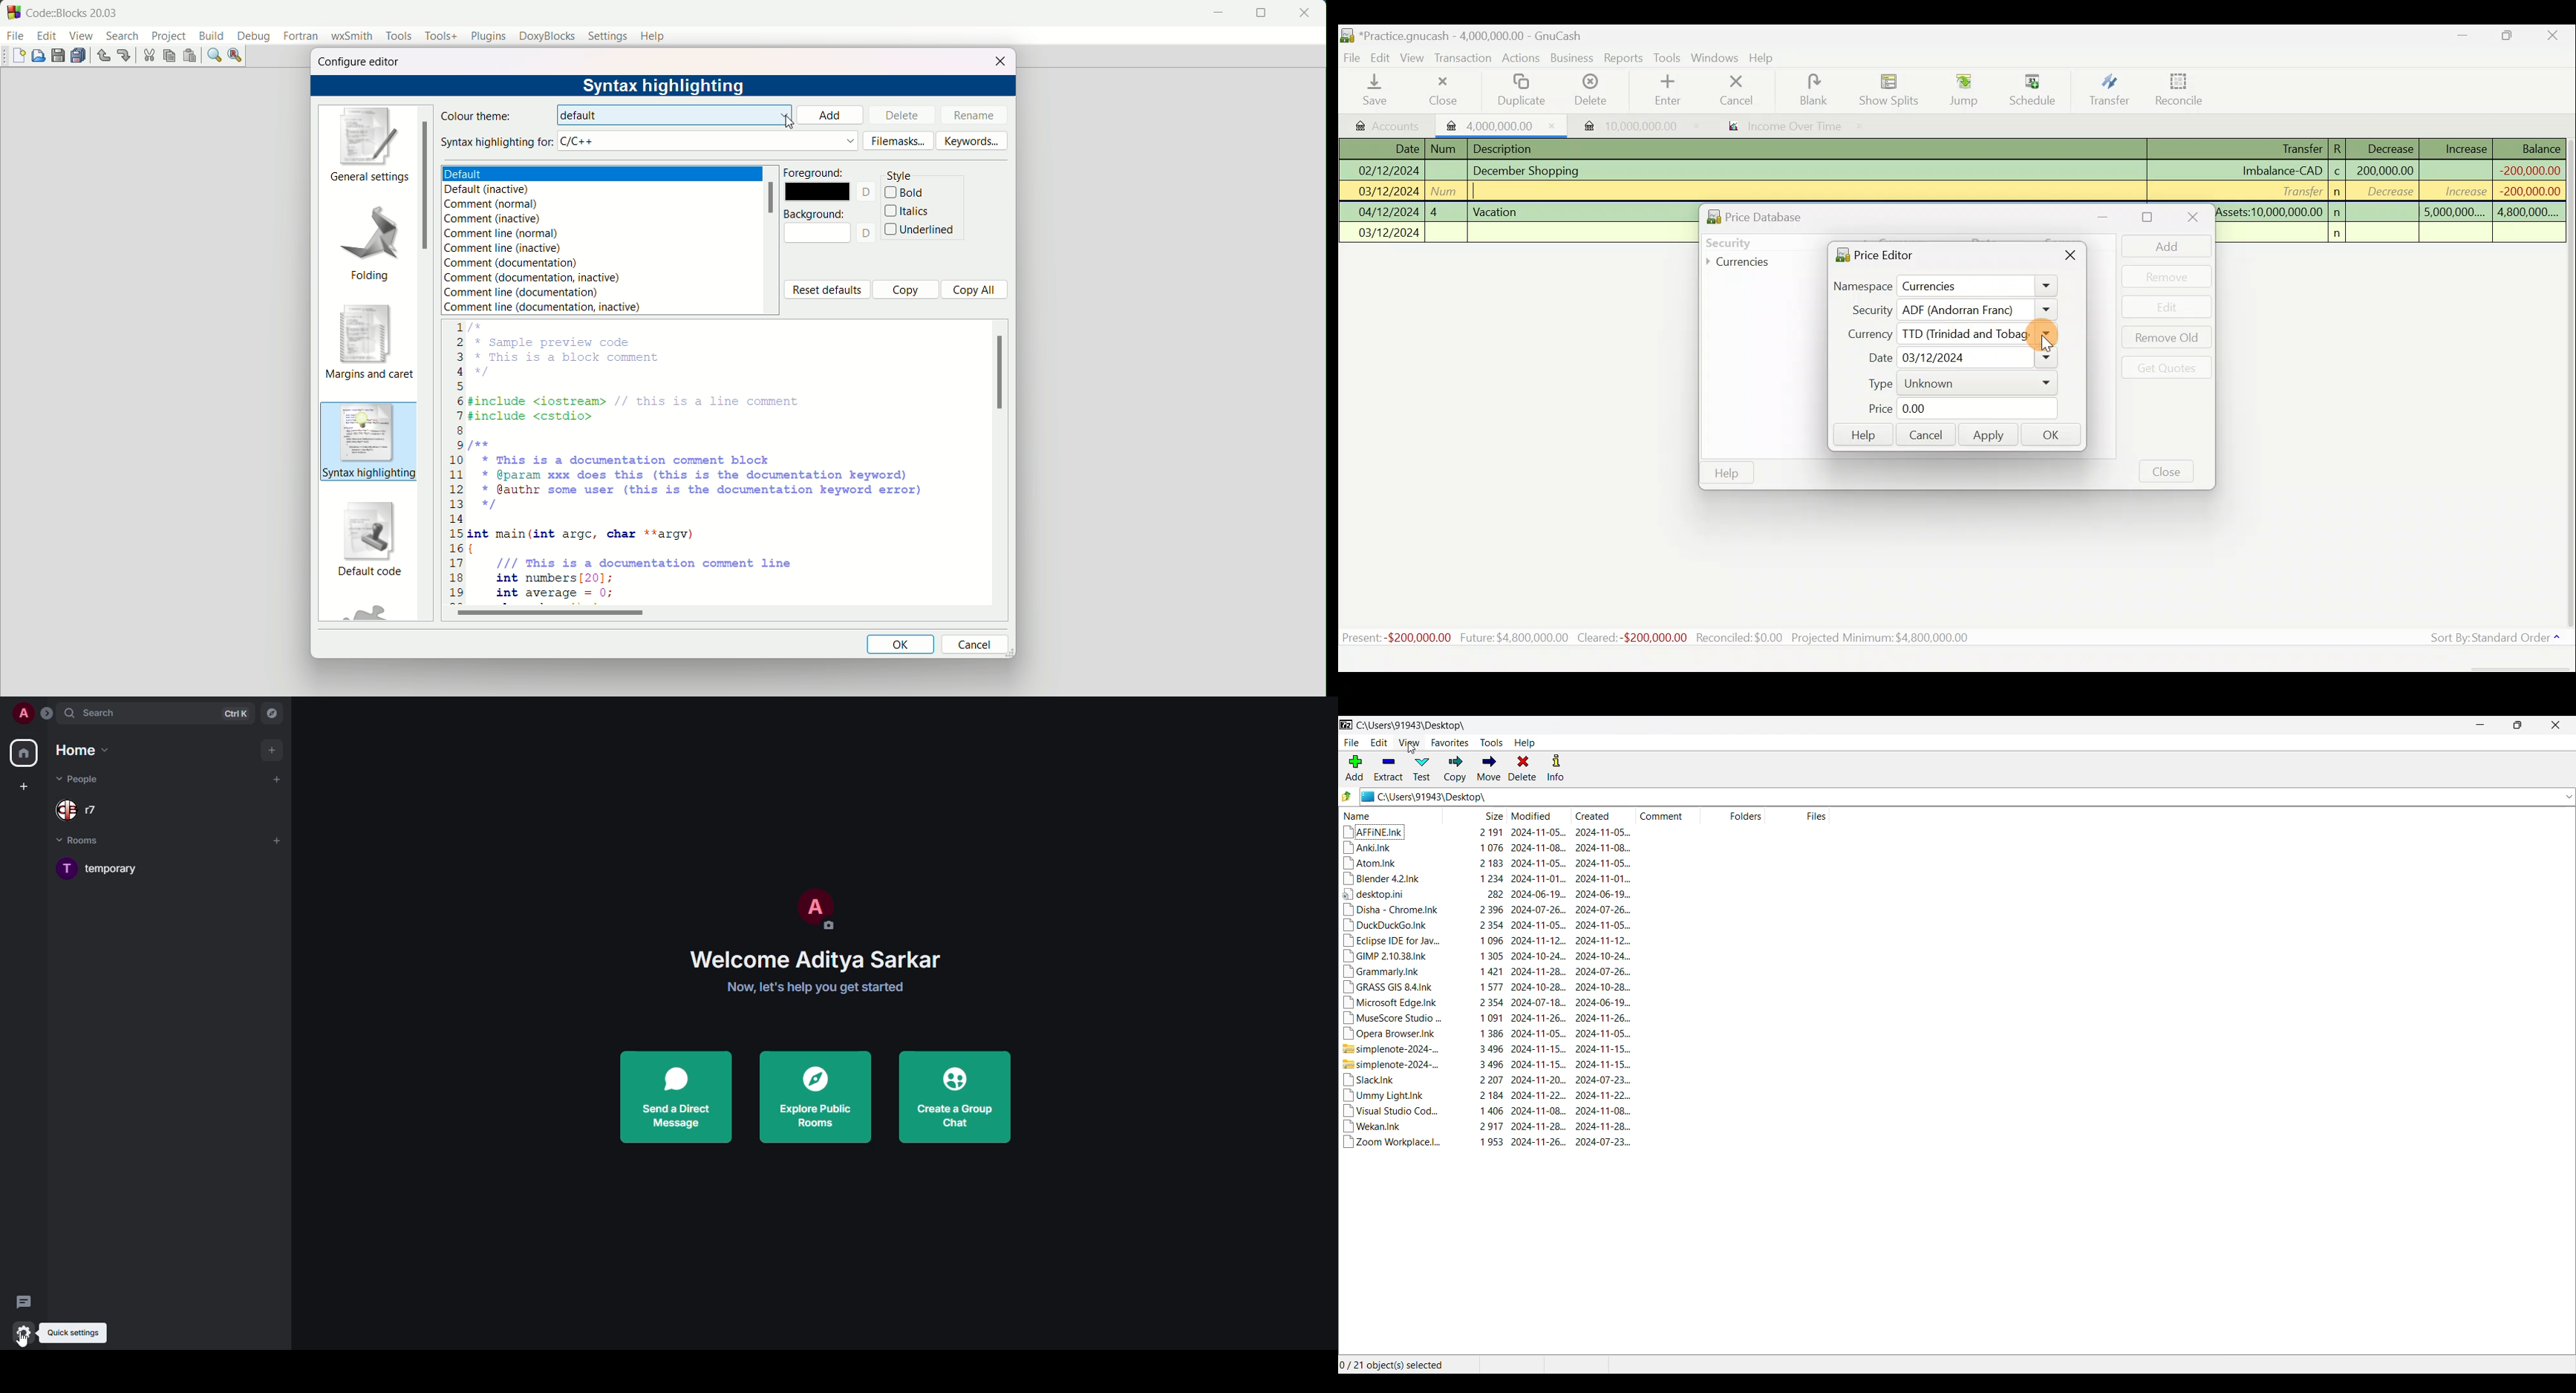 This screenshot has width=2576, height=1400. What do you see at coordinates (212, 35) in the screenshot?
I see `build` at bounding box center [212, 35].